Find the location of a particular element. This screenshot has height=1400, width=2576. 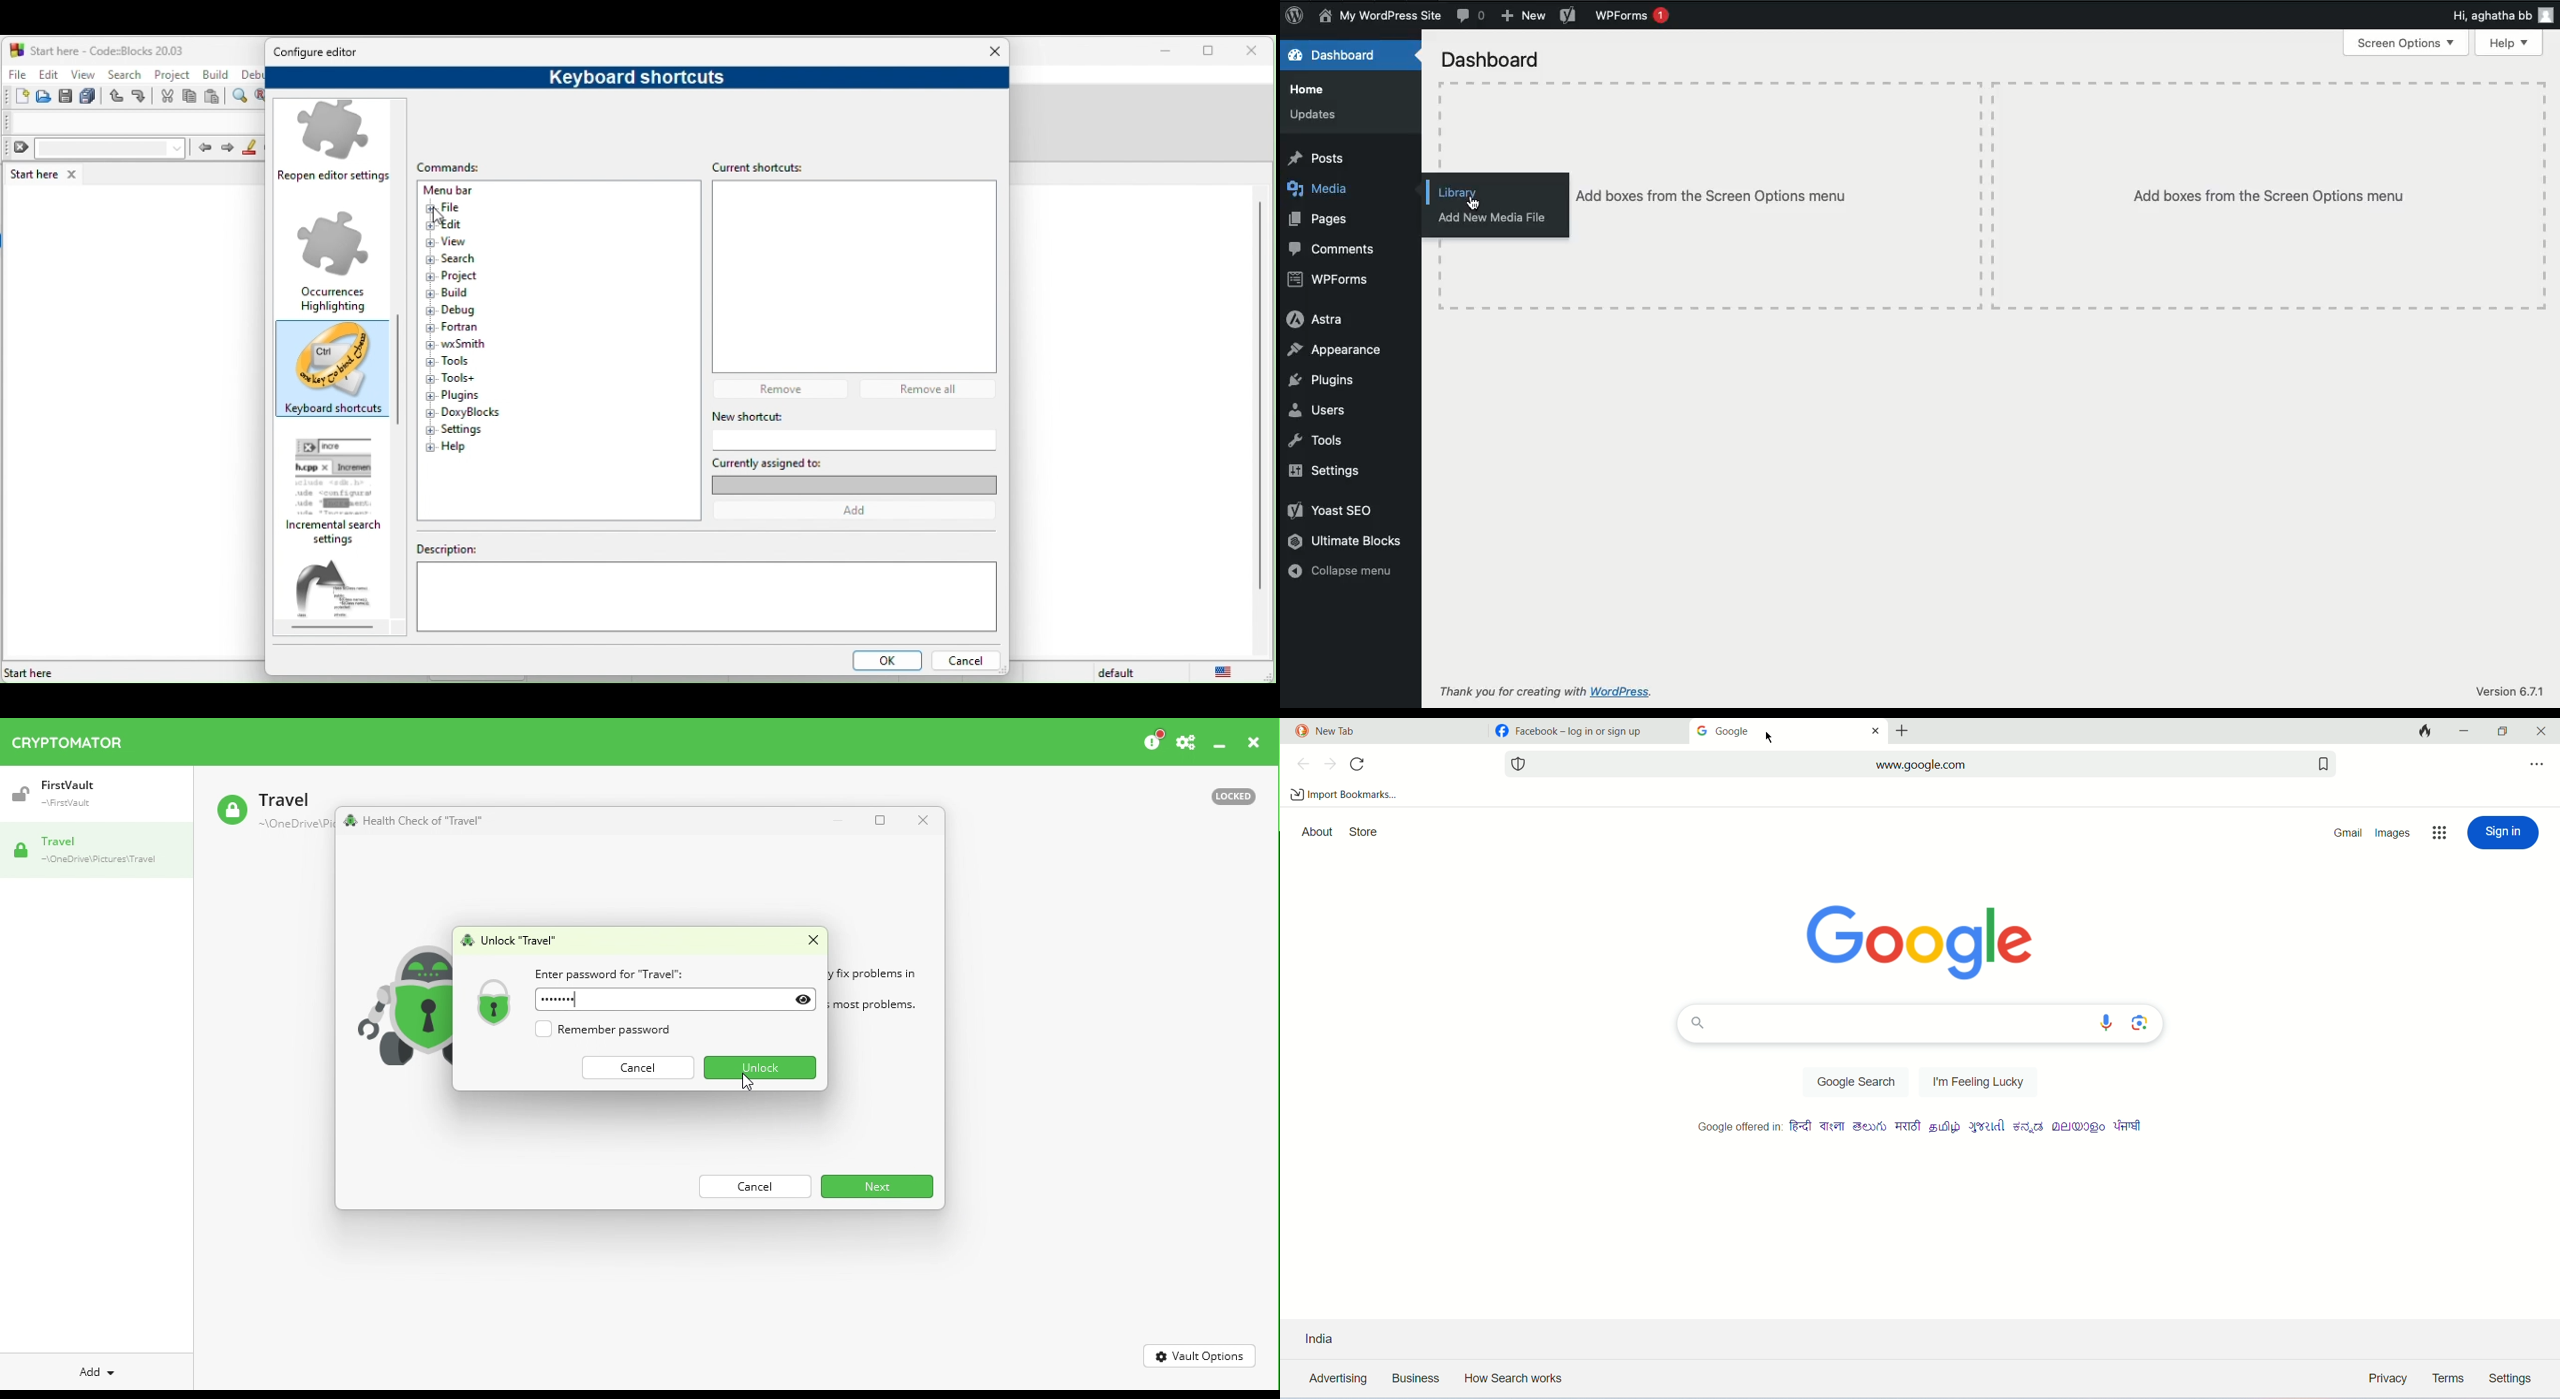

country is located at coordinates (1347, 1337).